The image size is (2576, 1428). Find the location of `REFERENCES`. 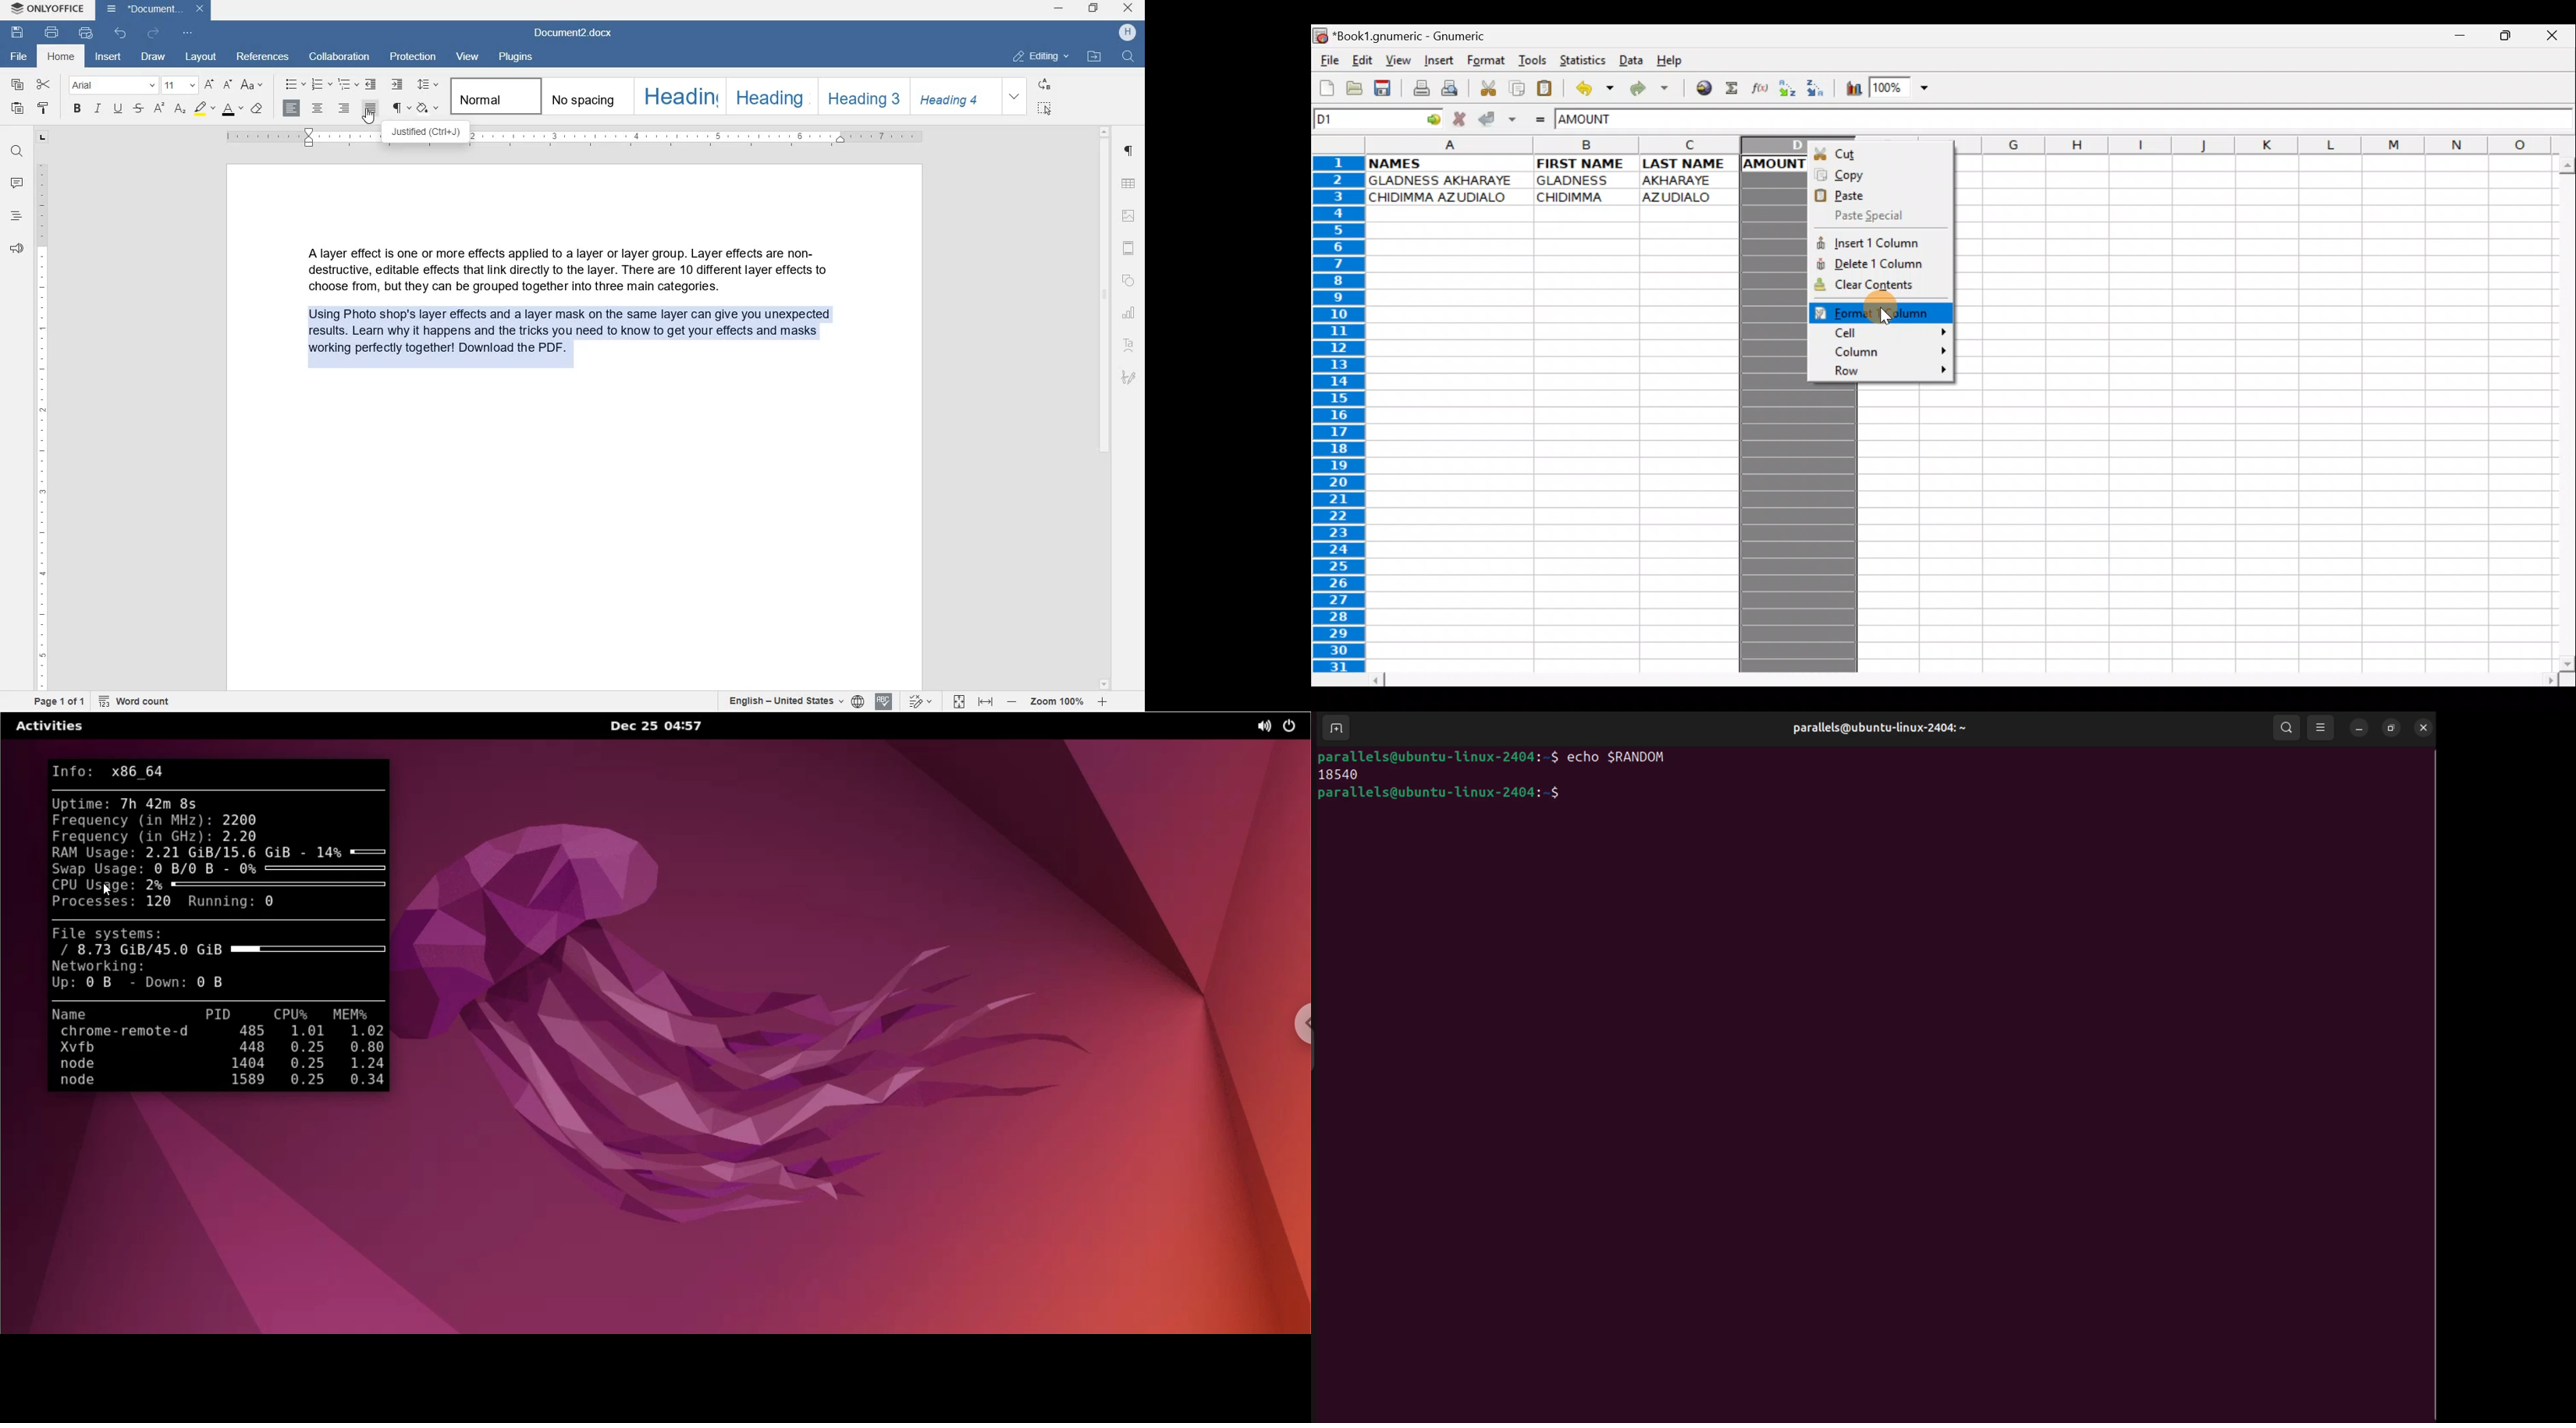

REFERENCES is located at coordinates (264, 58).